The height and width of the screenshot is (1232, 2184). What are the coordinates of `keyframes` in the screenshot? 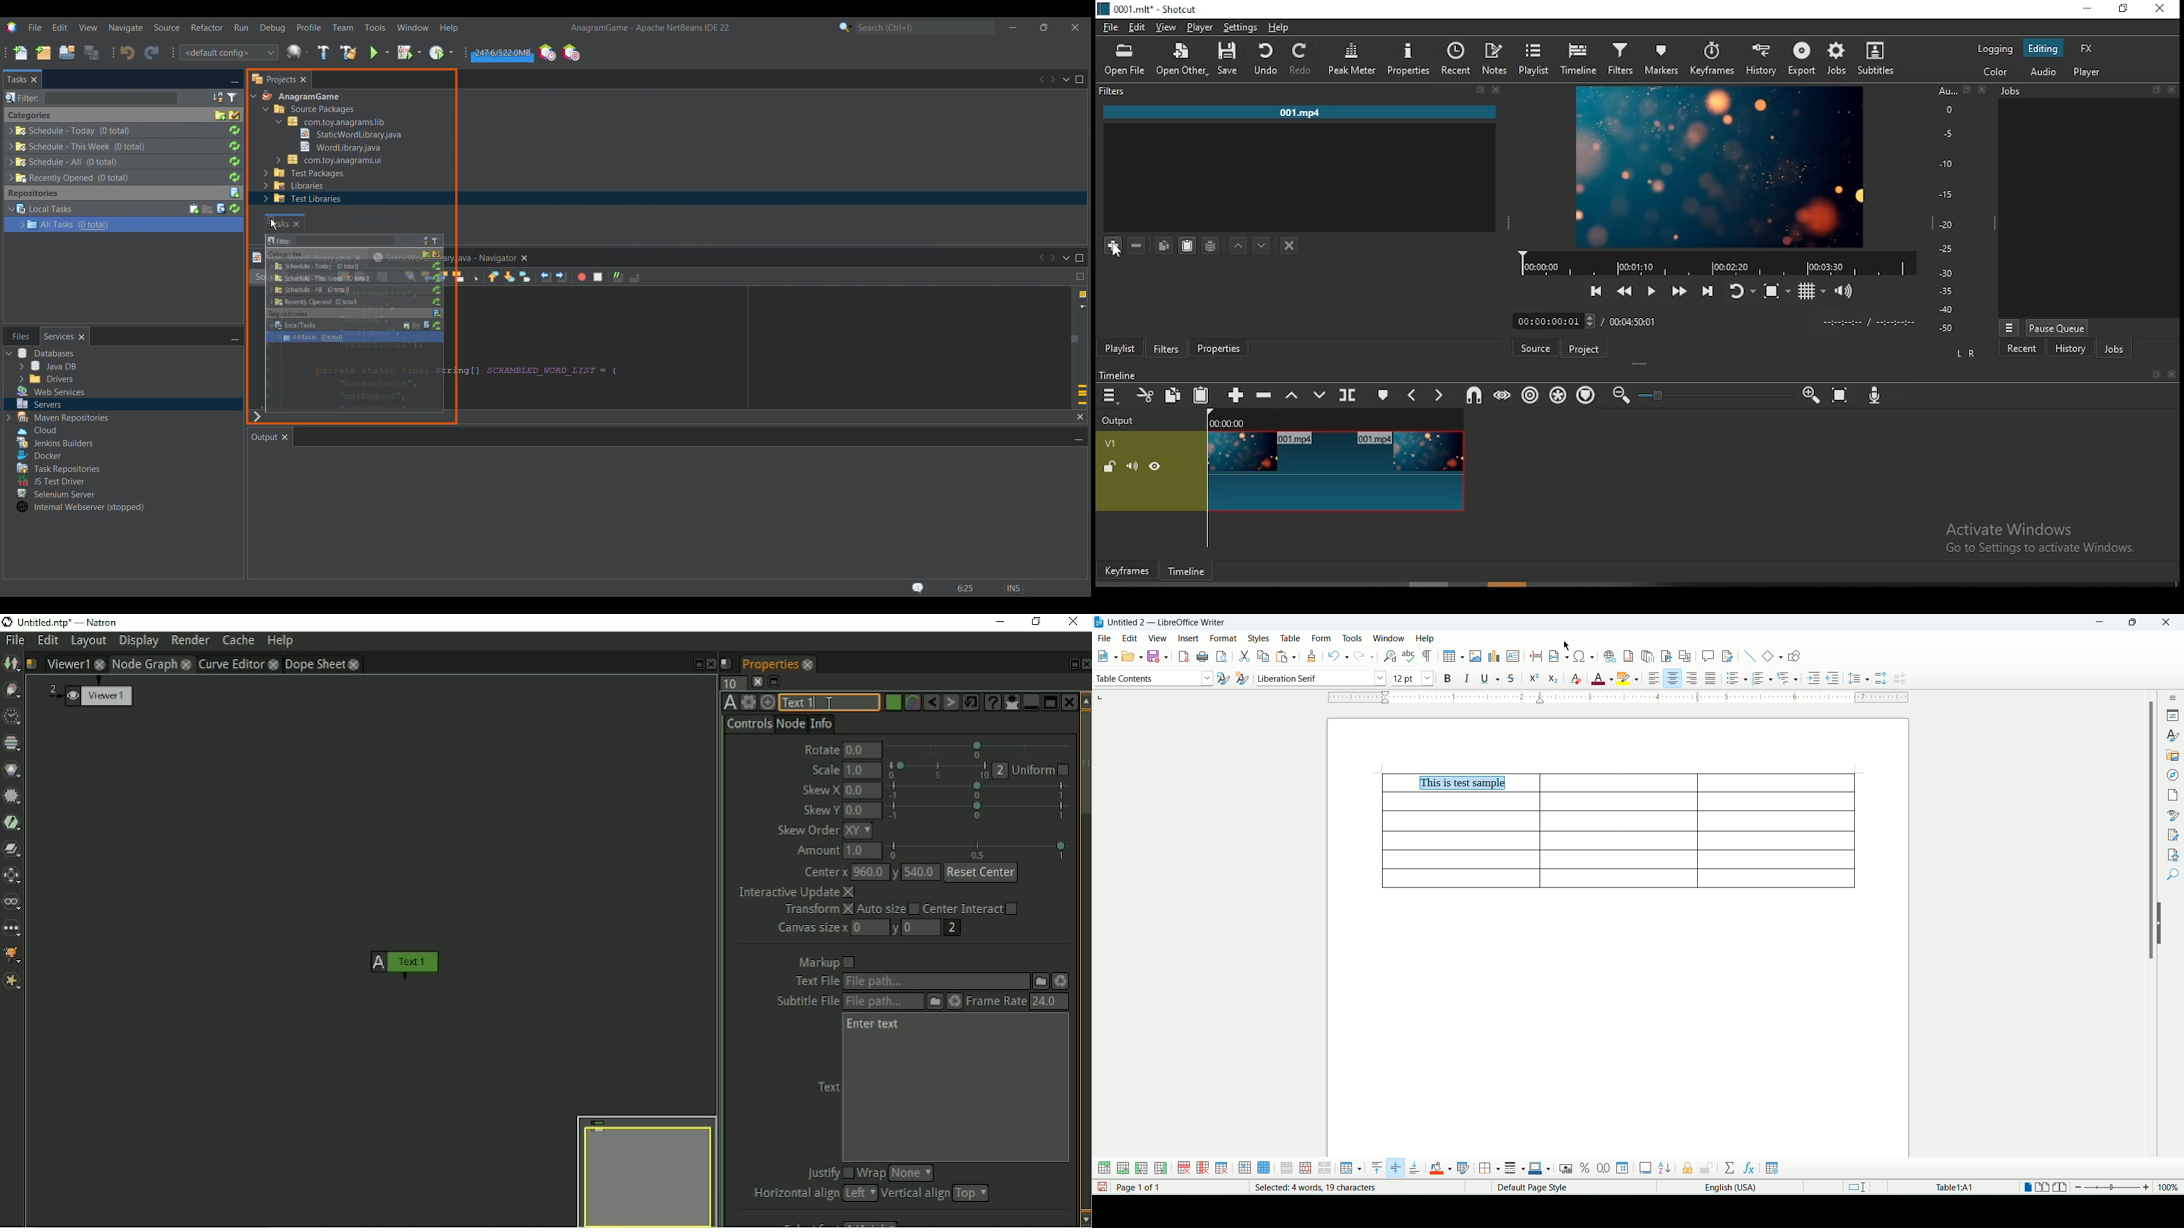 It's located at (1712, 57).